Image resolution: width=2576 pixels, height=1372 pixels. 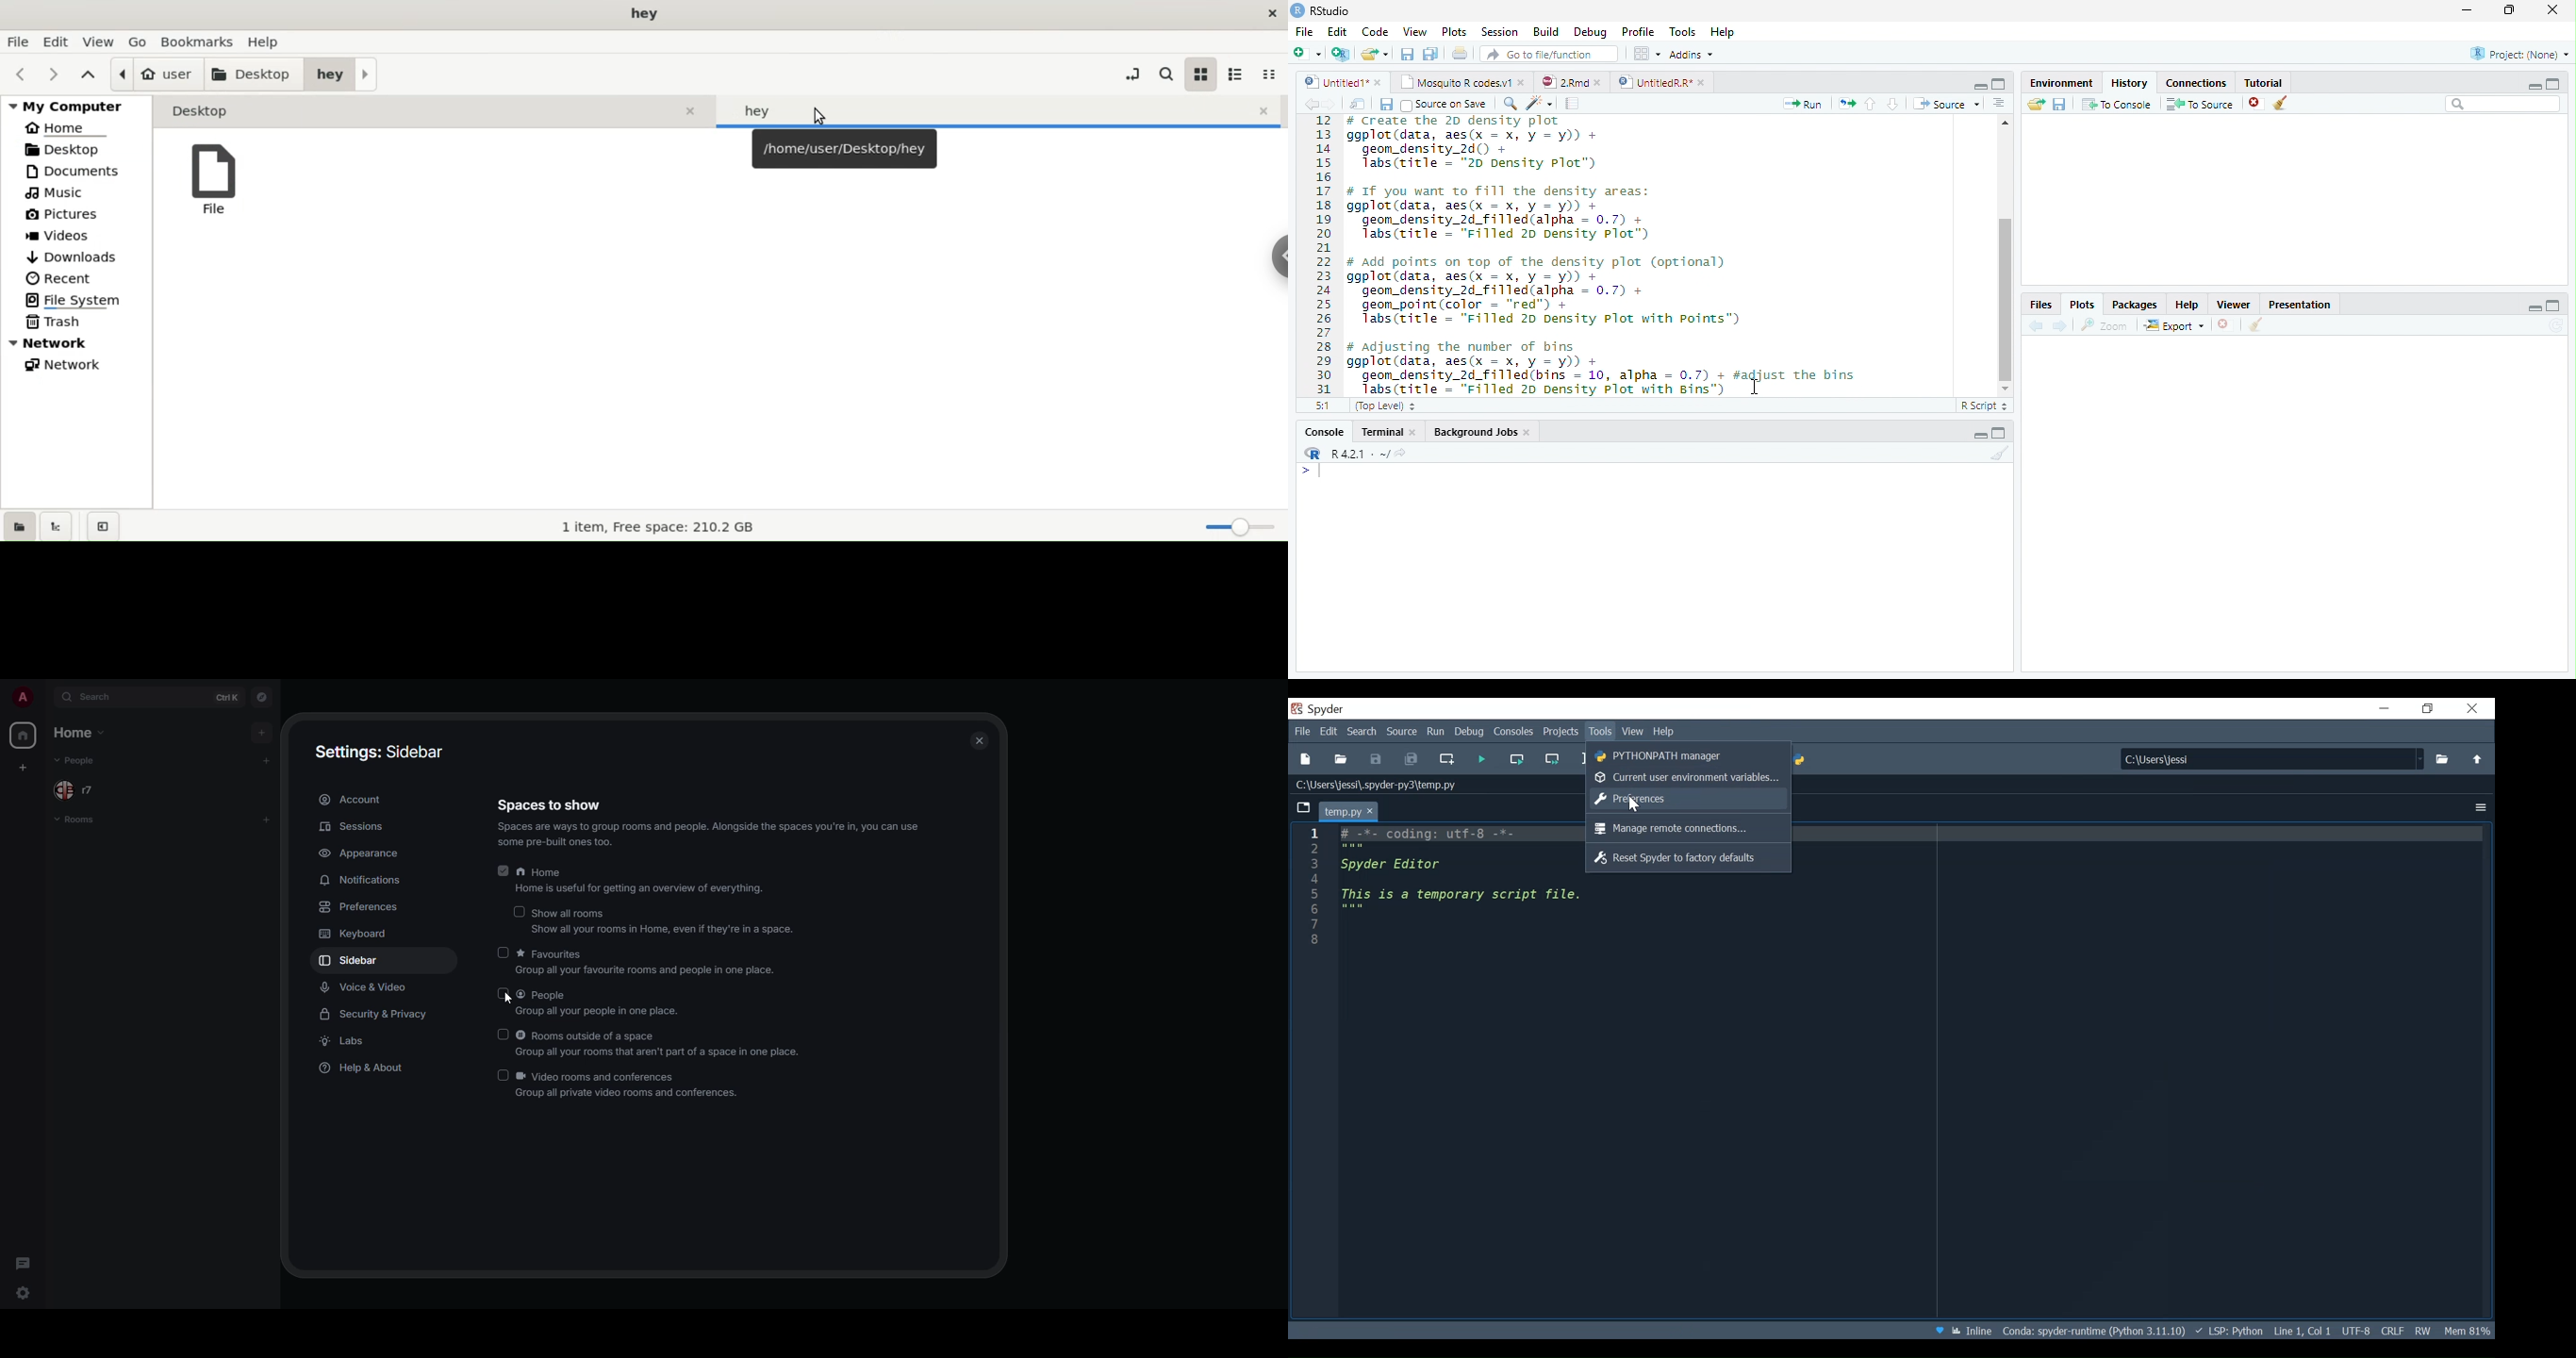 What do you see at coordinates (1591, 33) in the screenshot?
I see `Debug` at bounding box center [1591, 33].